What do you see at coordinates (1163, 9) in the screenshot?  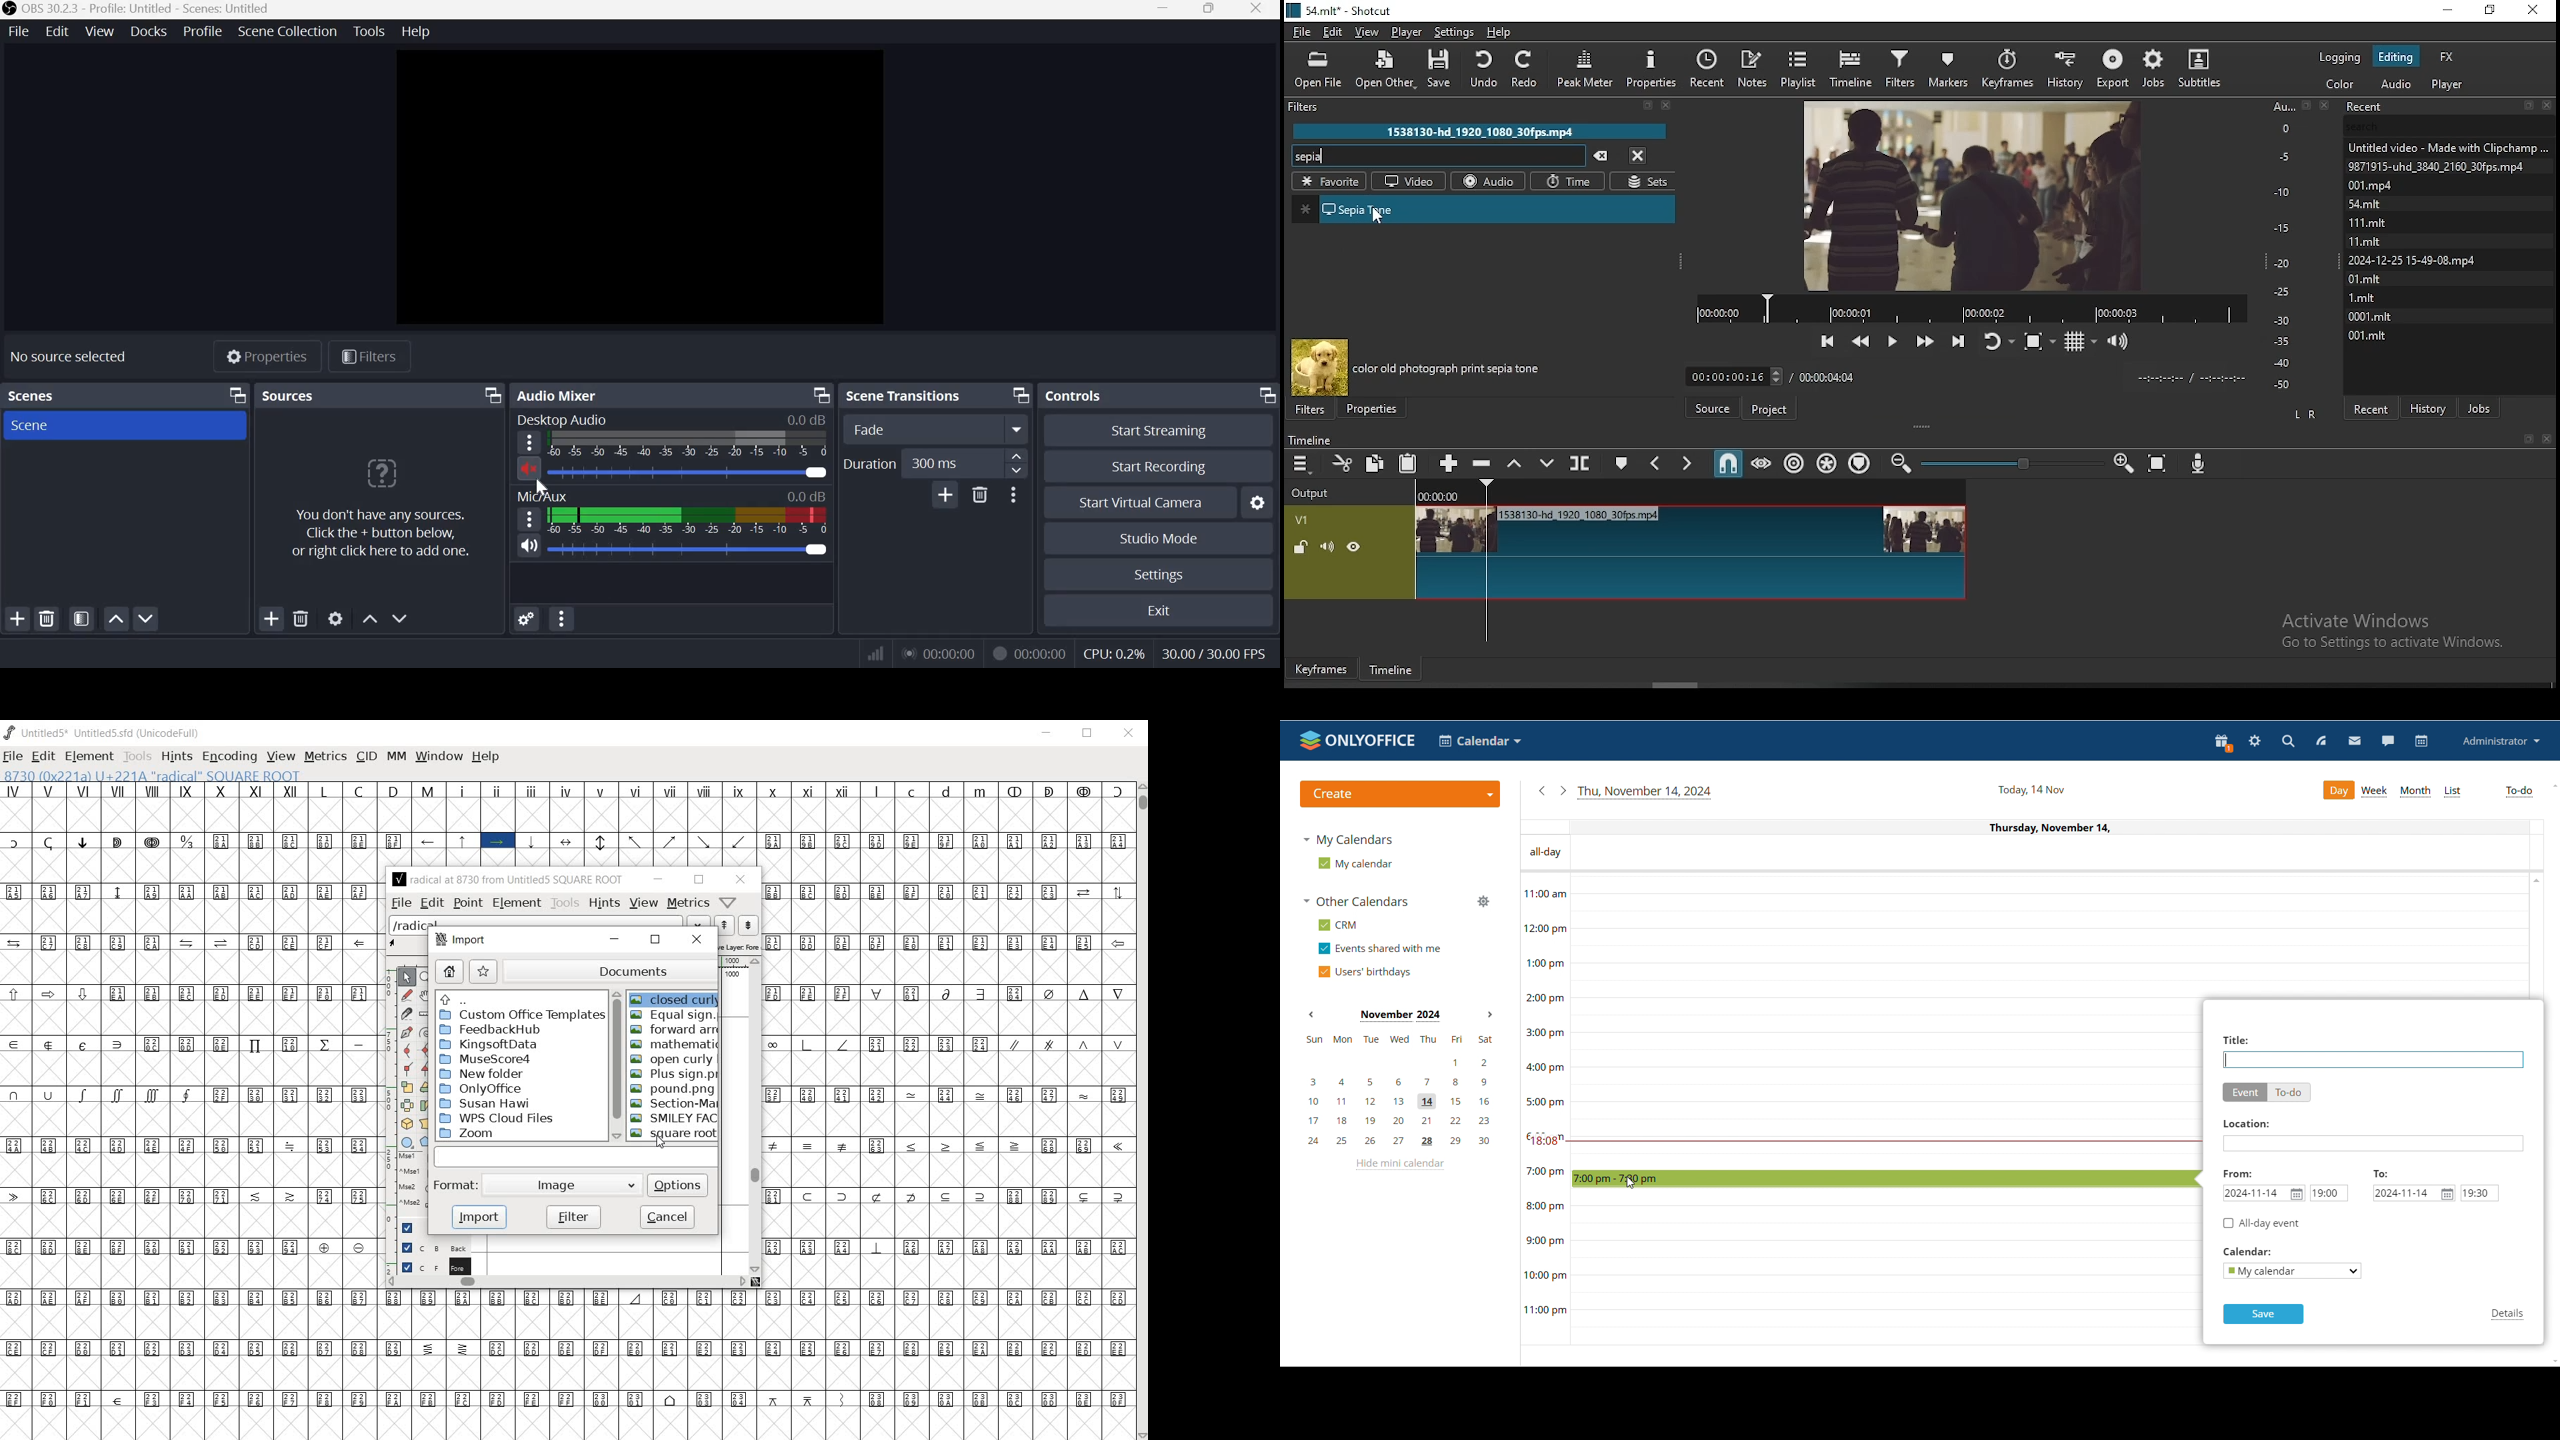 I see `Minimize` at bounding box center [1163, 9].